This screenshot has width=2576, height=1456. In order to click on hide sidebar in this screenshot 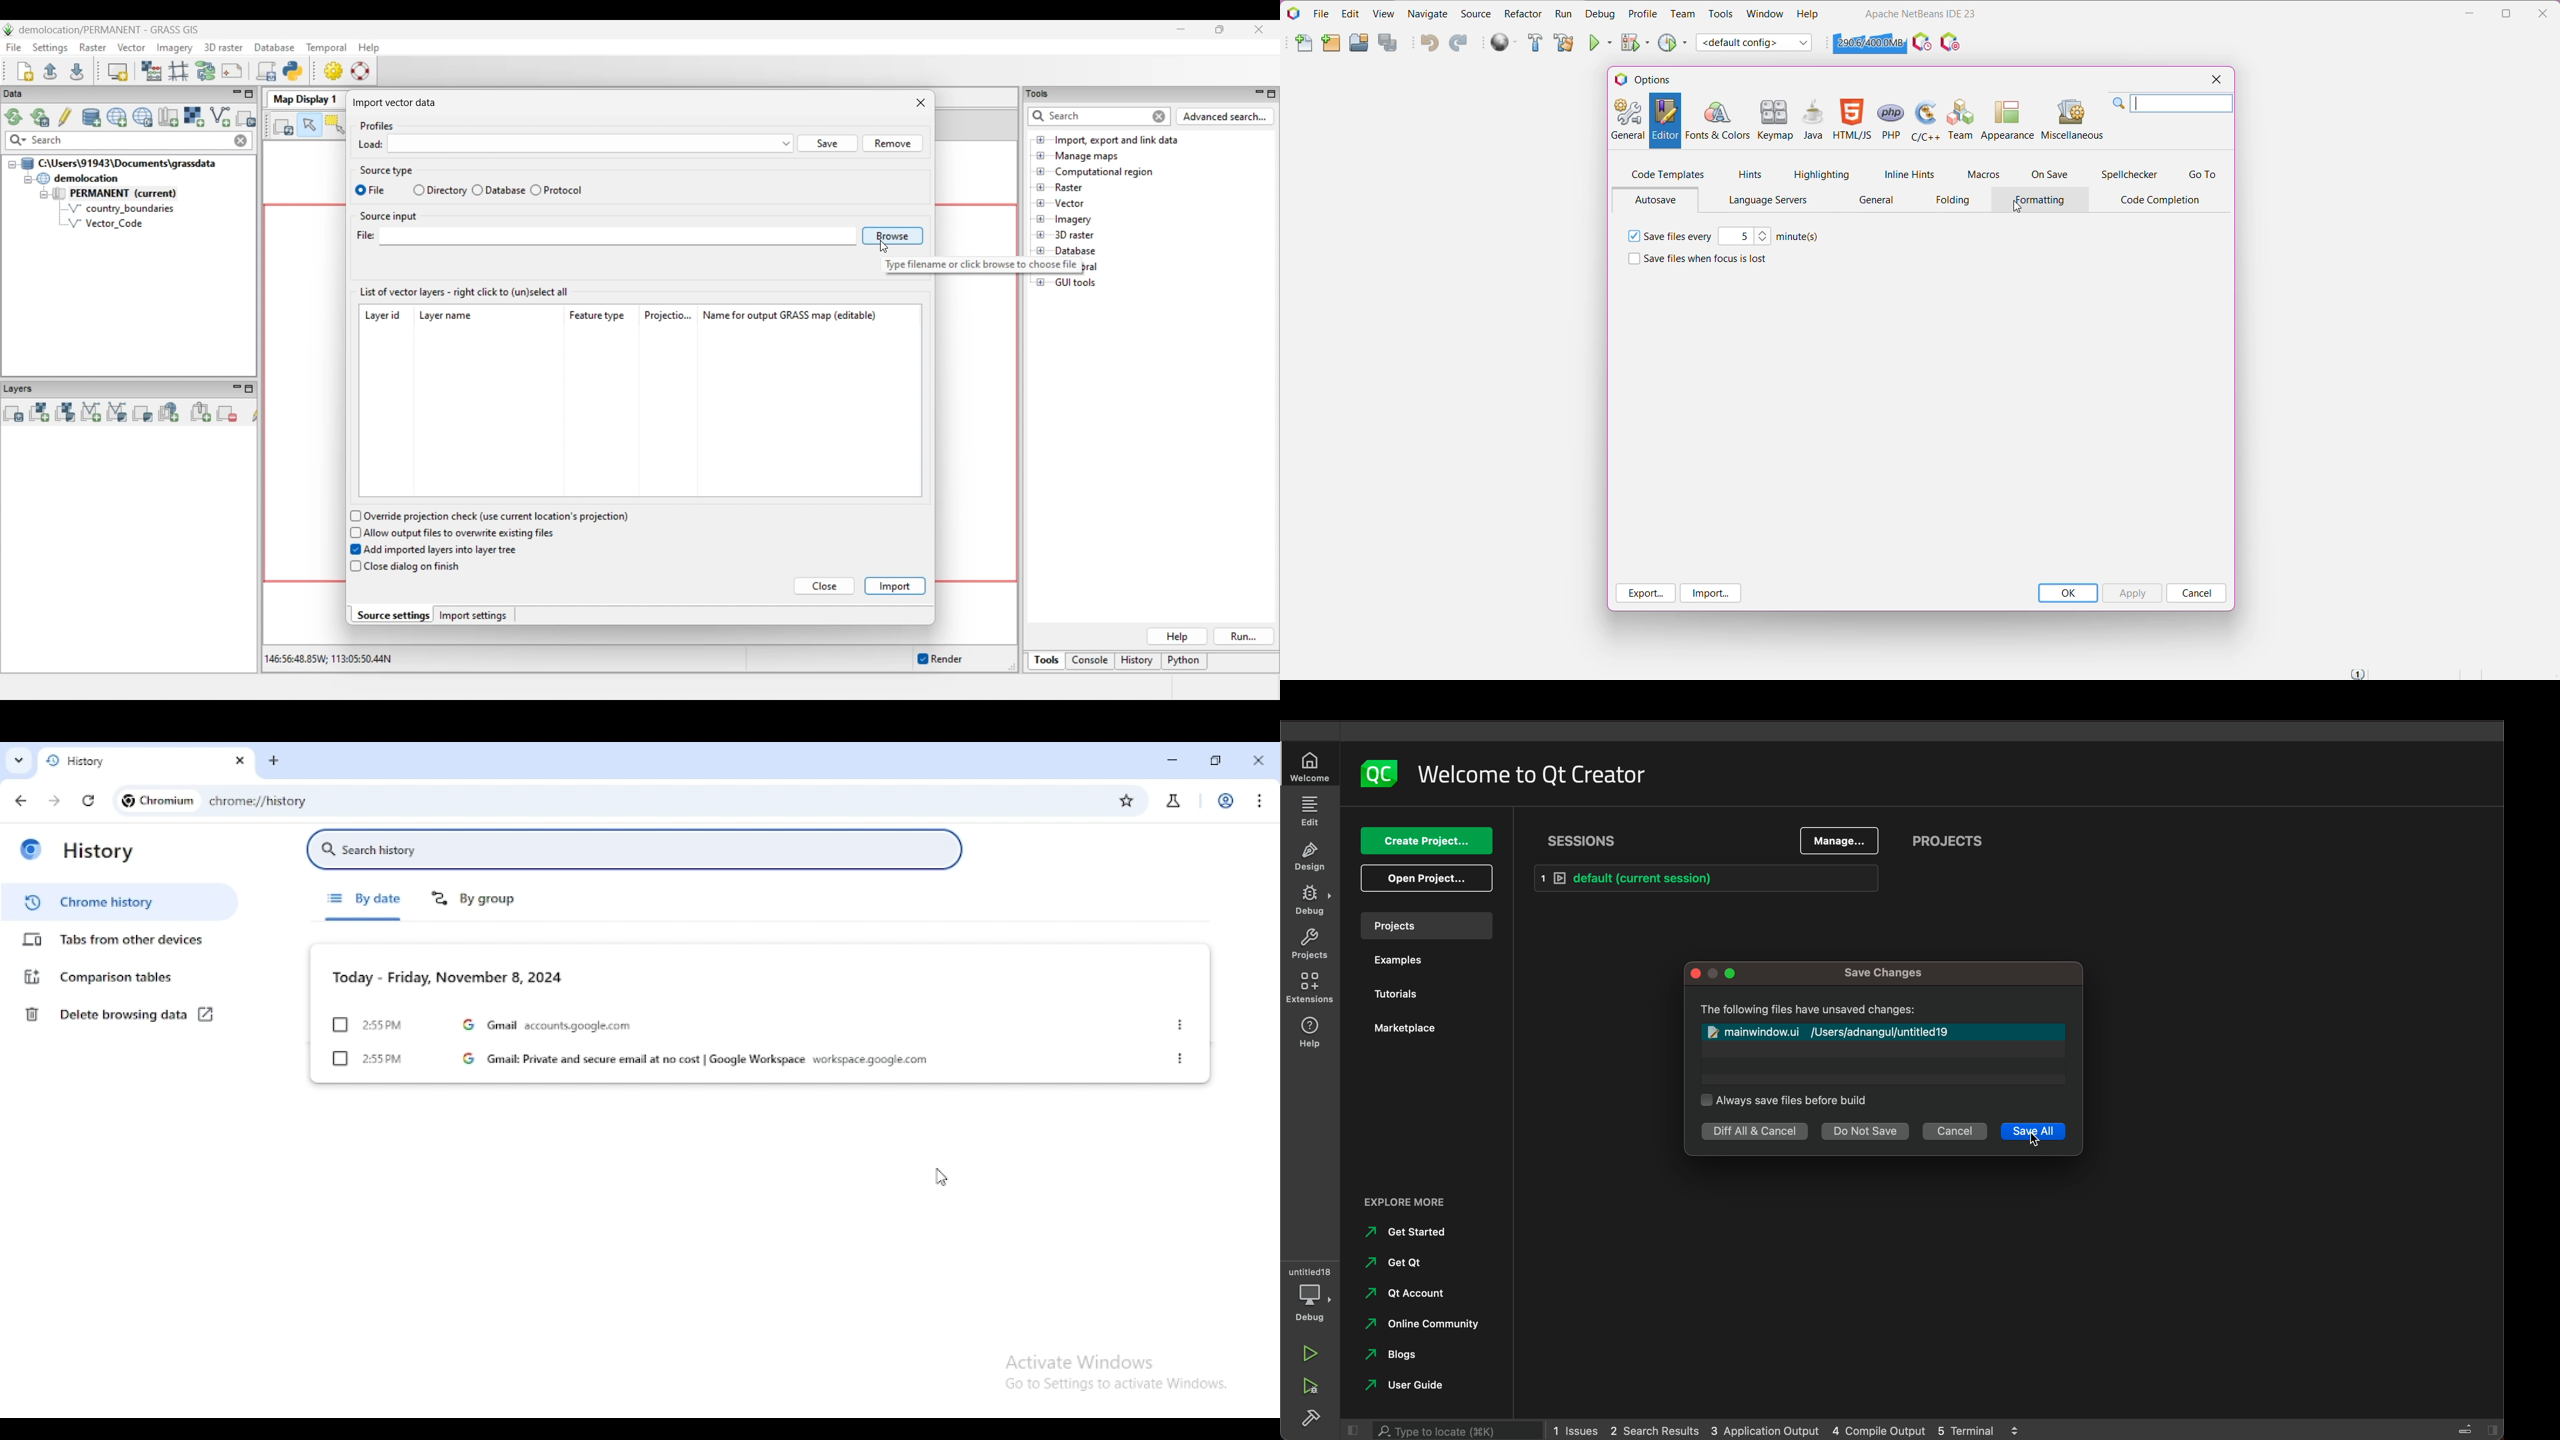, I will do `click(1351, 1429)`.